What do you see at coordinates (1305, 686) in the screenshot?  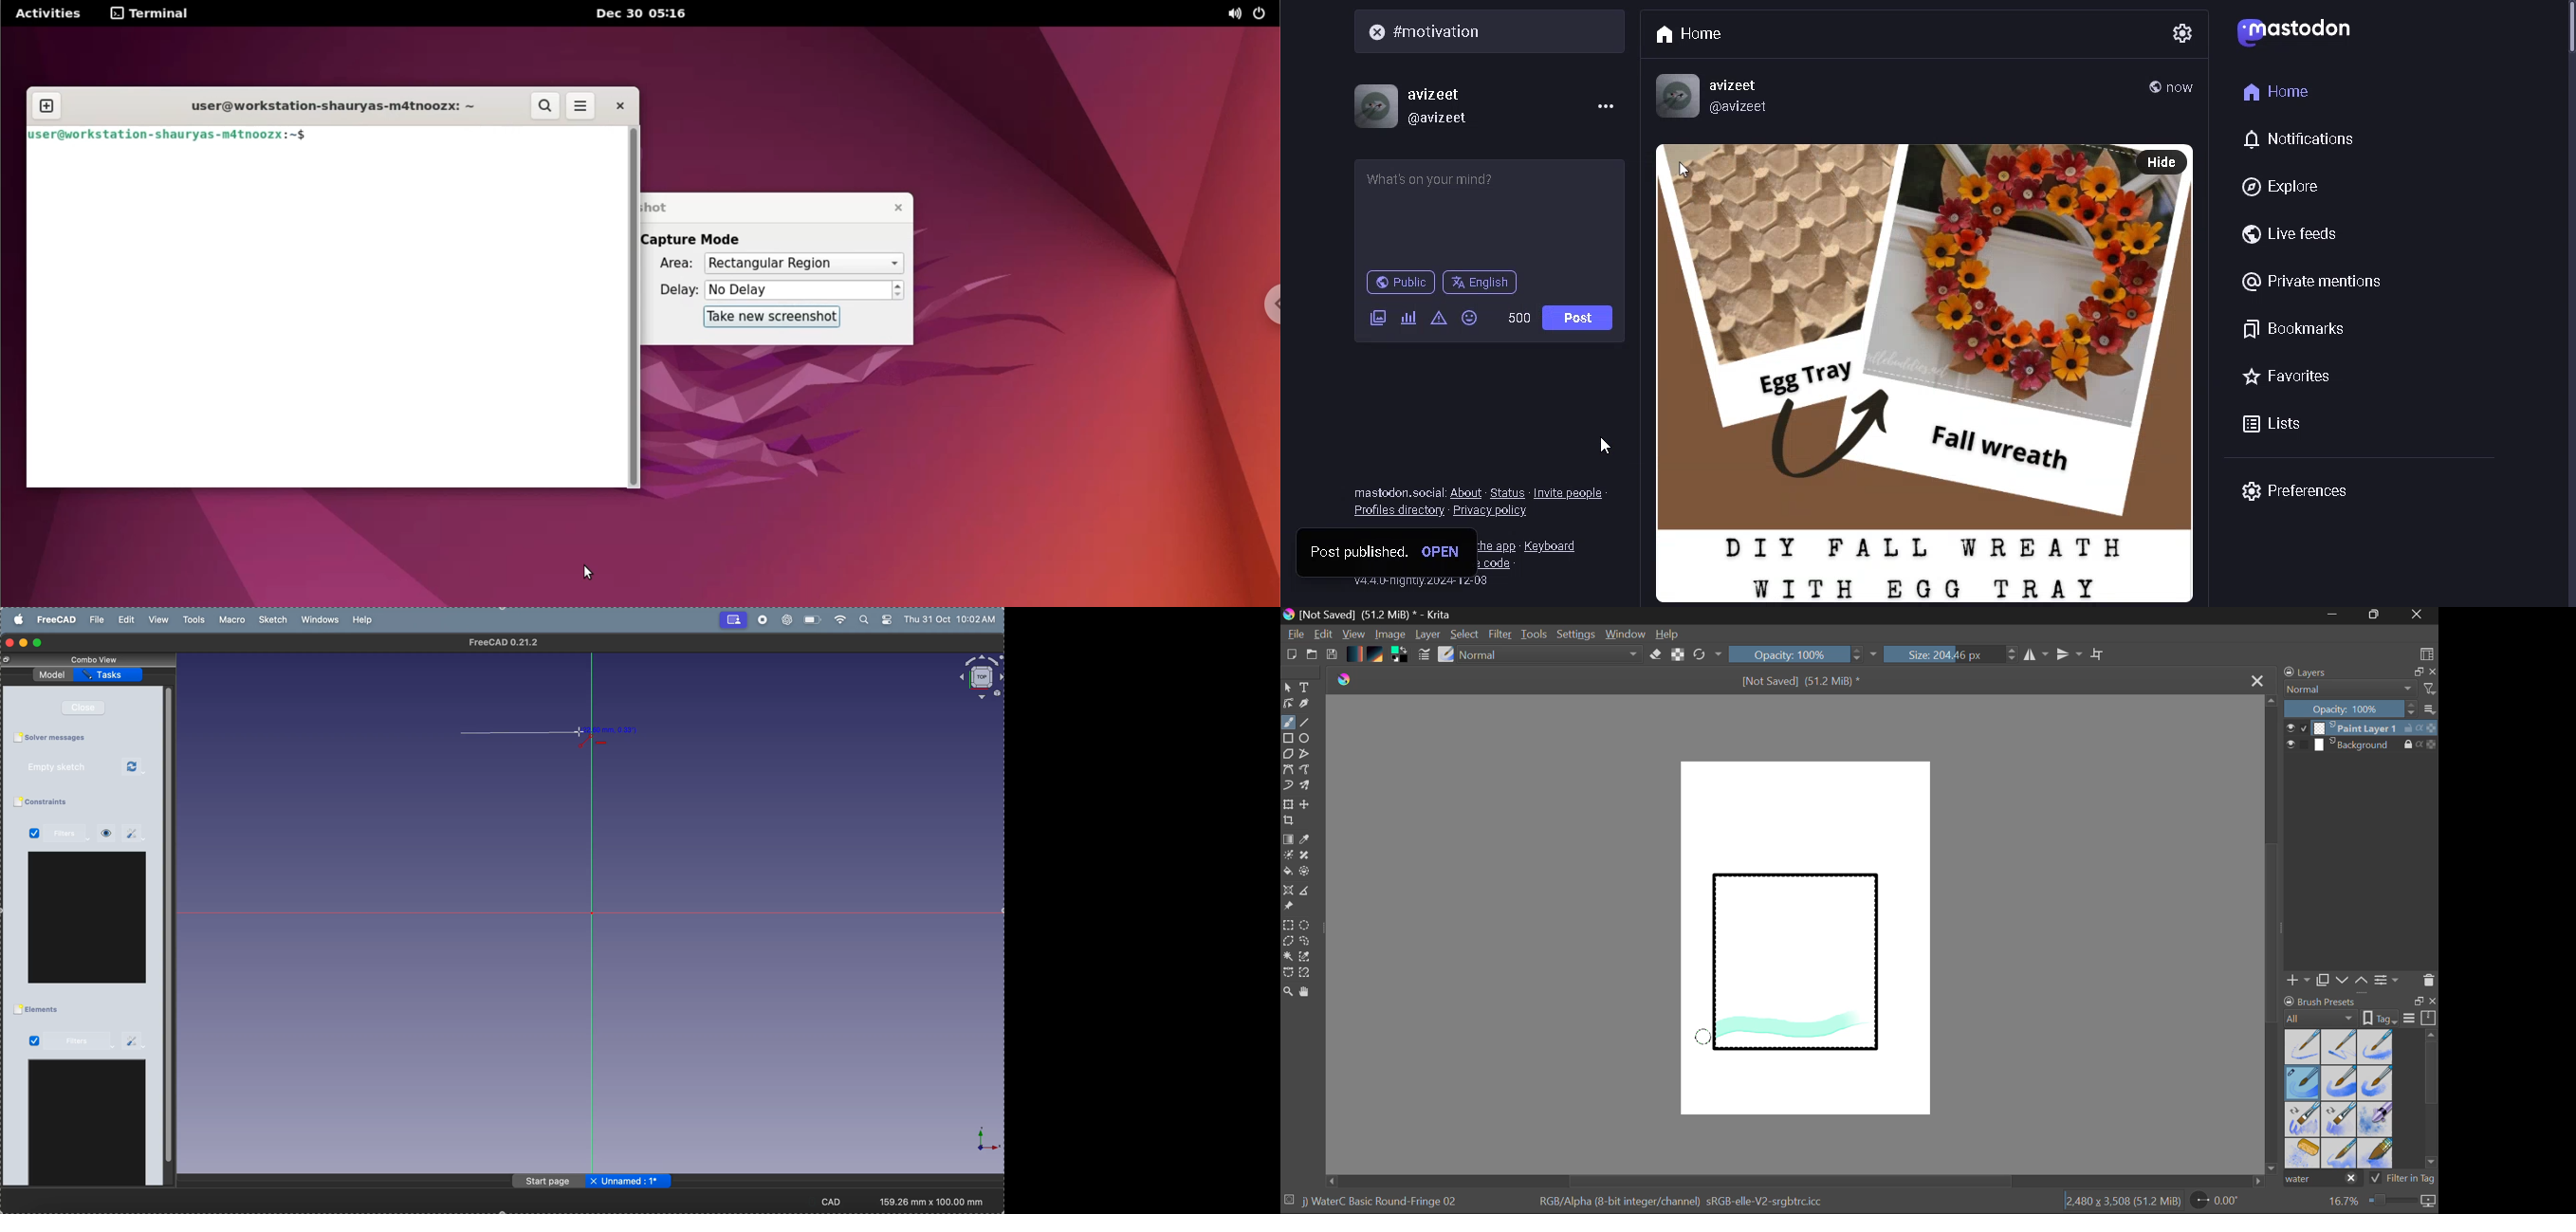 I see `Text` at bounding box center [1305, 686].